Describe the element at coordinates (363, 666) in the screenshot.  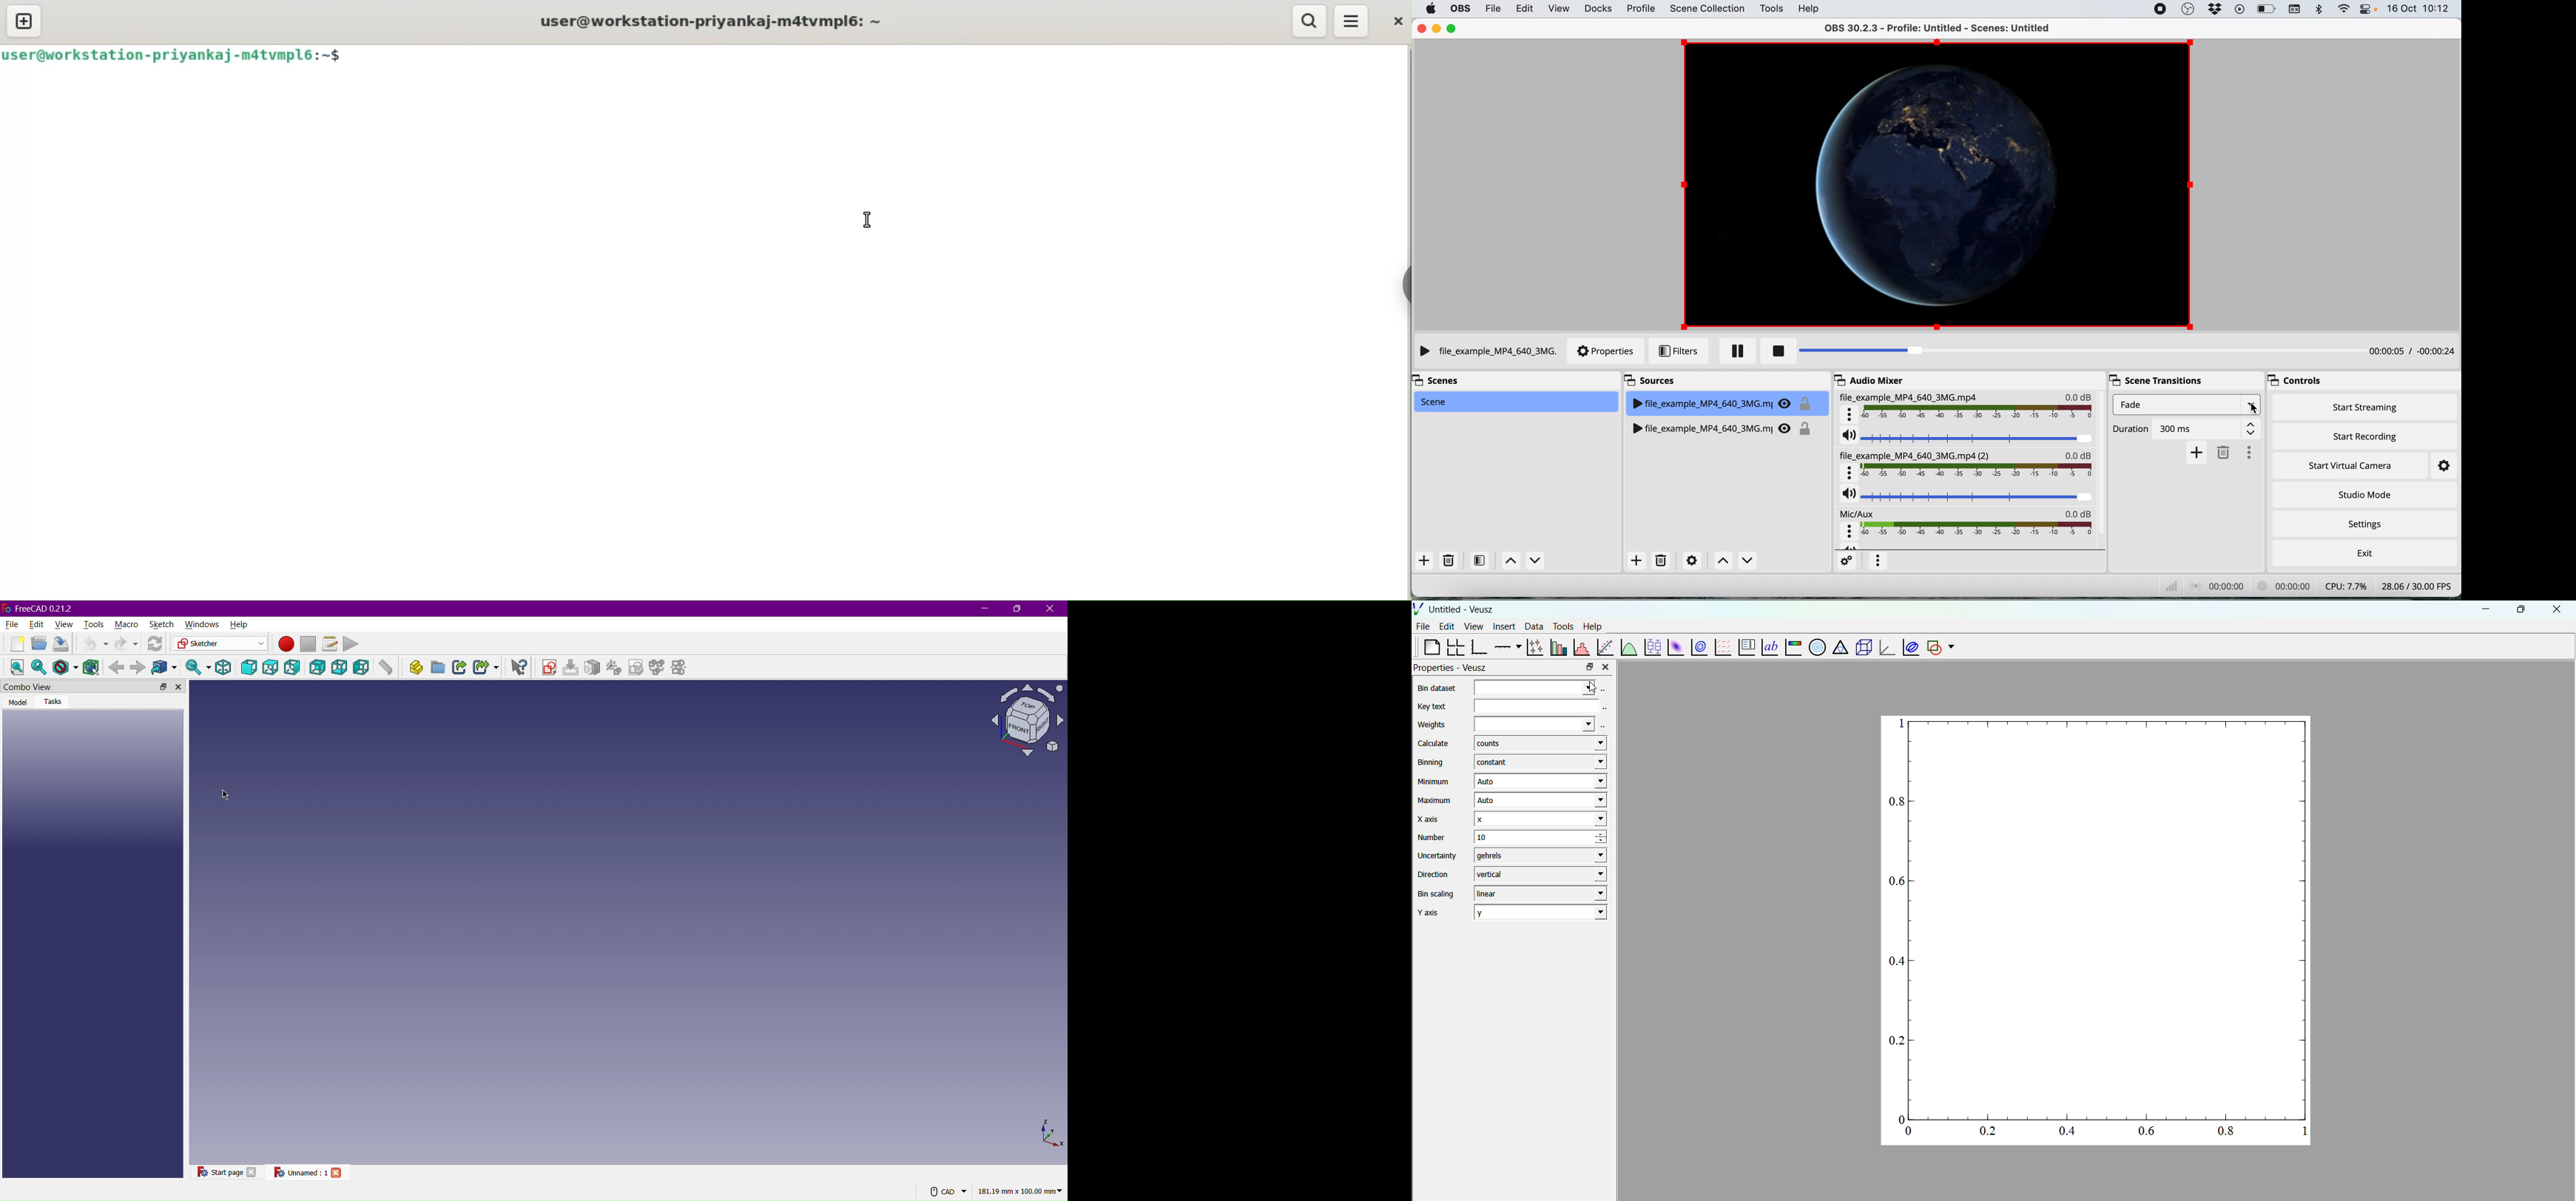
I see `Left` at that location.